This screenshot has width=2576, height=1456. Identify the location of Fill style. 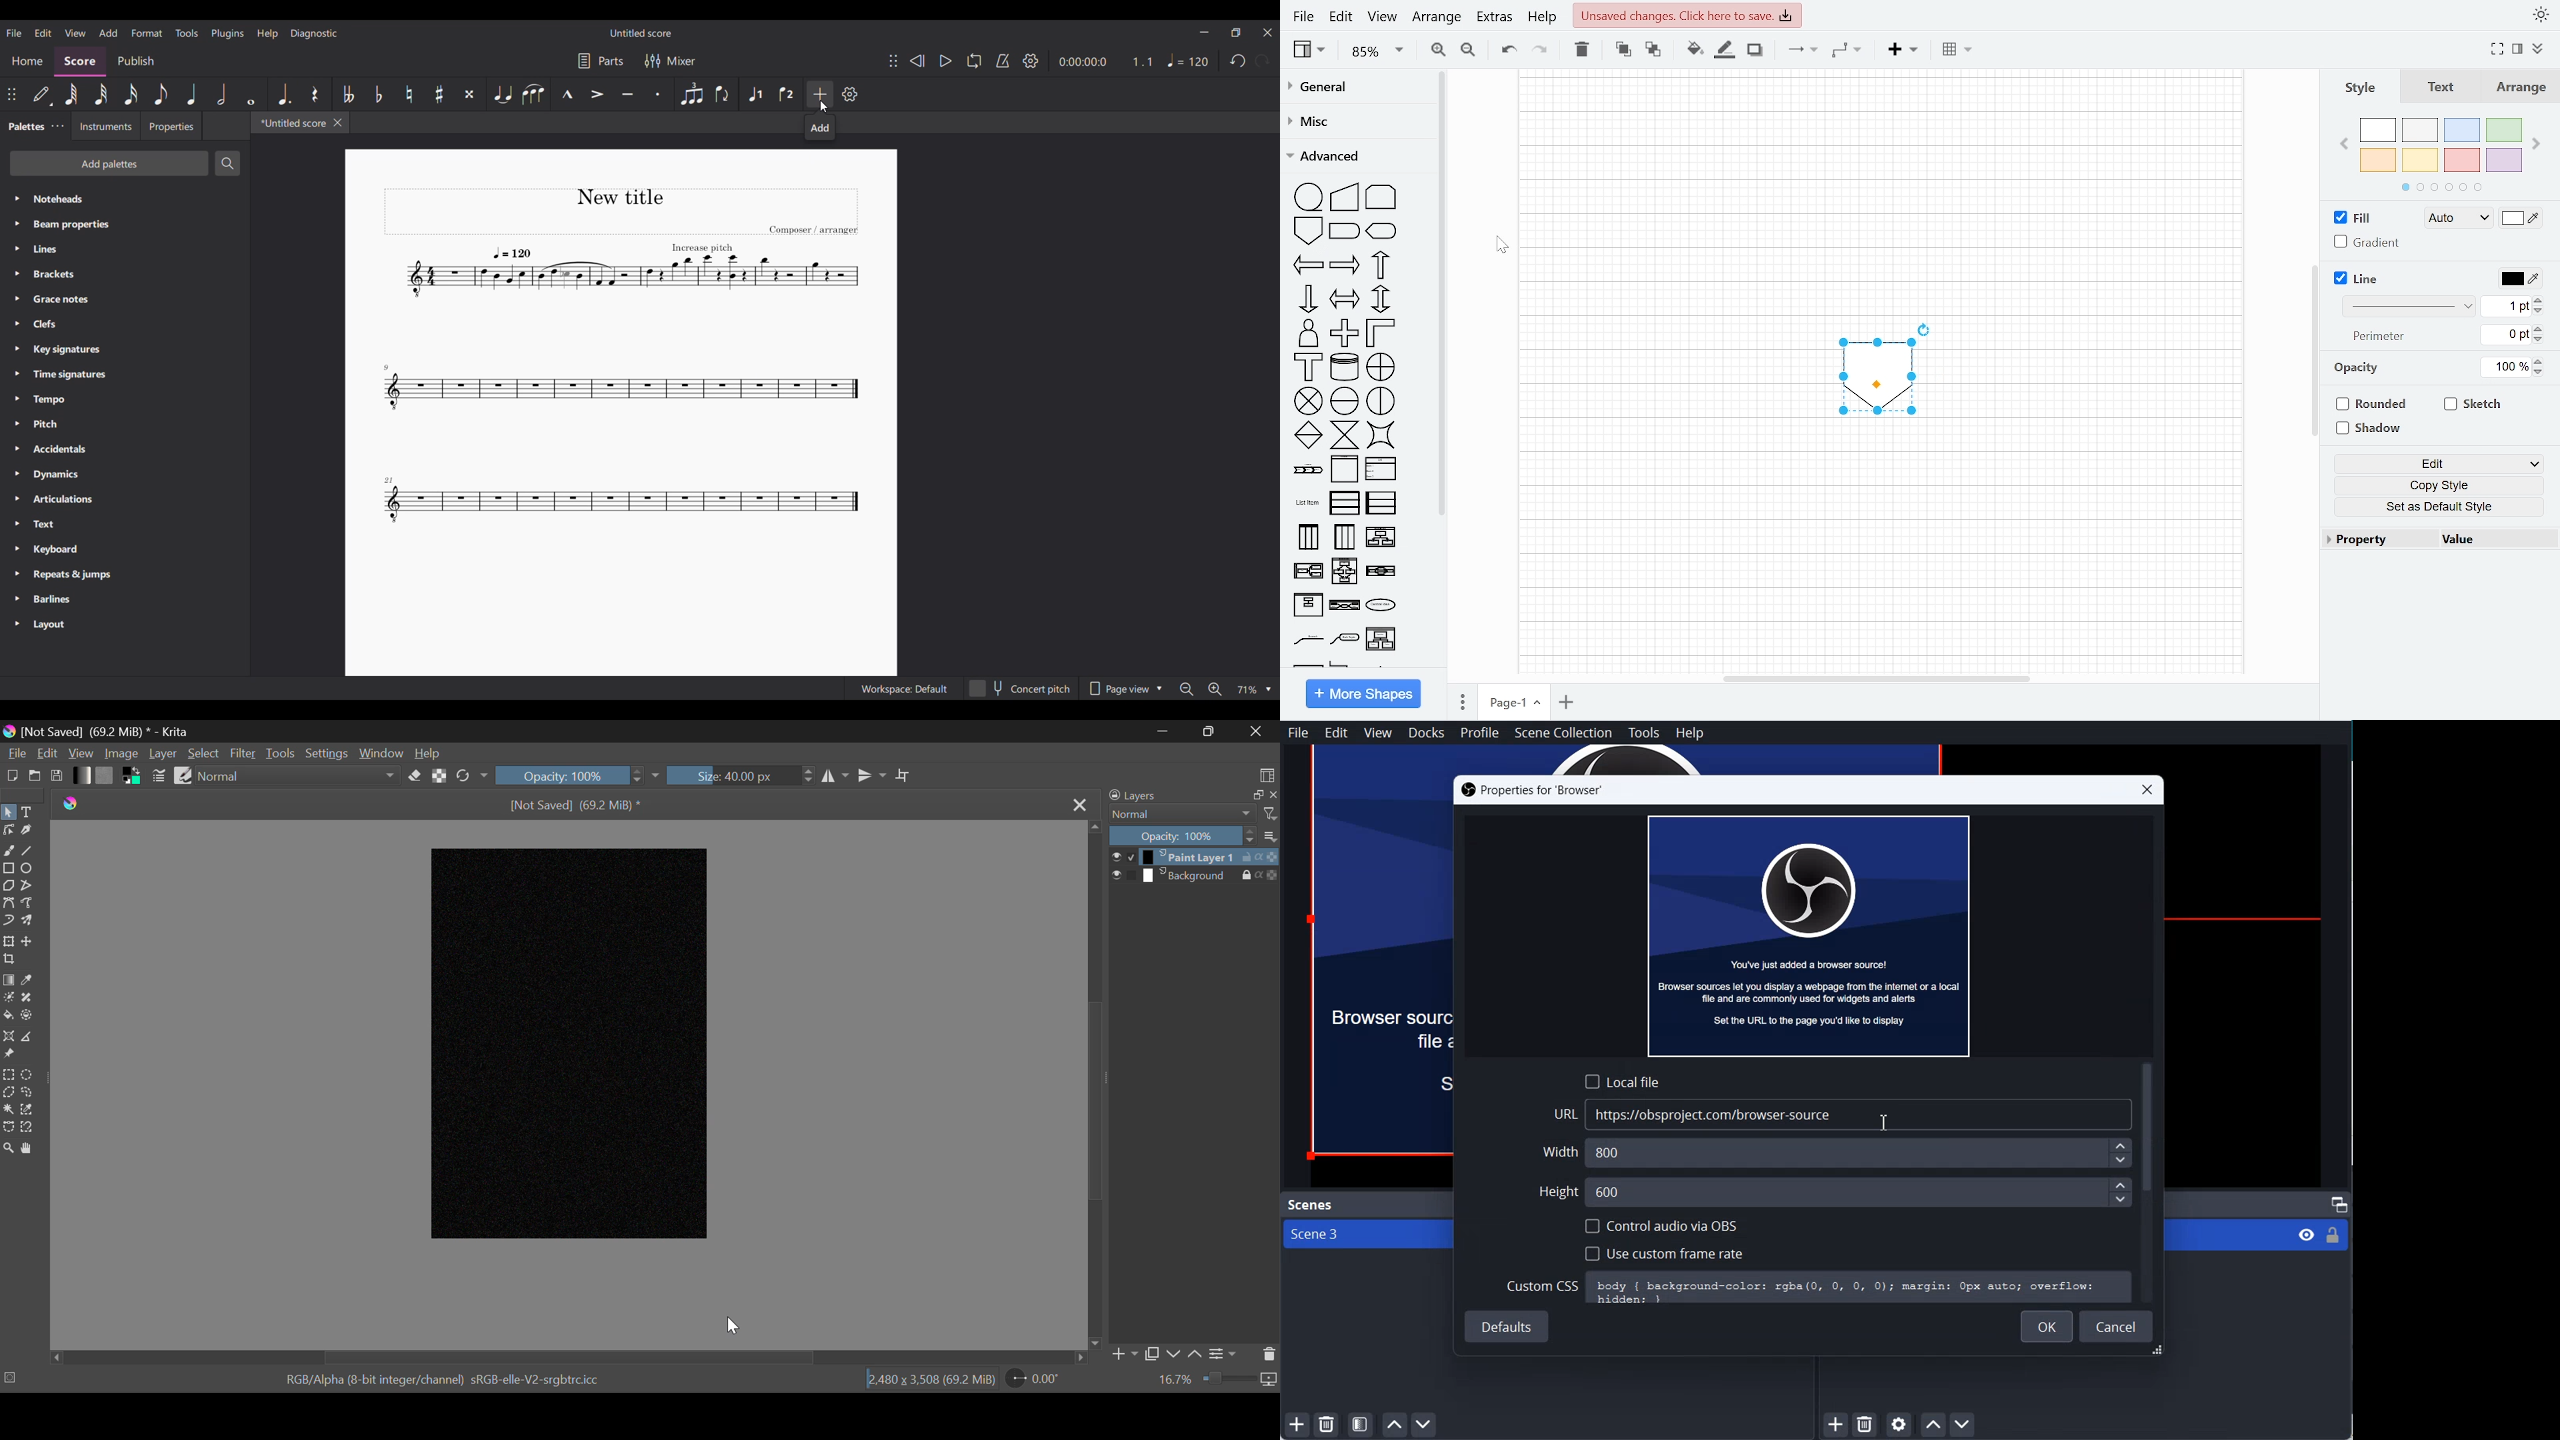
(2453, 219).